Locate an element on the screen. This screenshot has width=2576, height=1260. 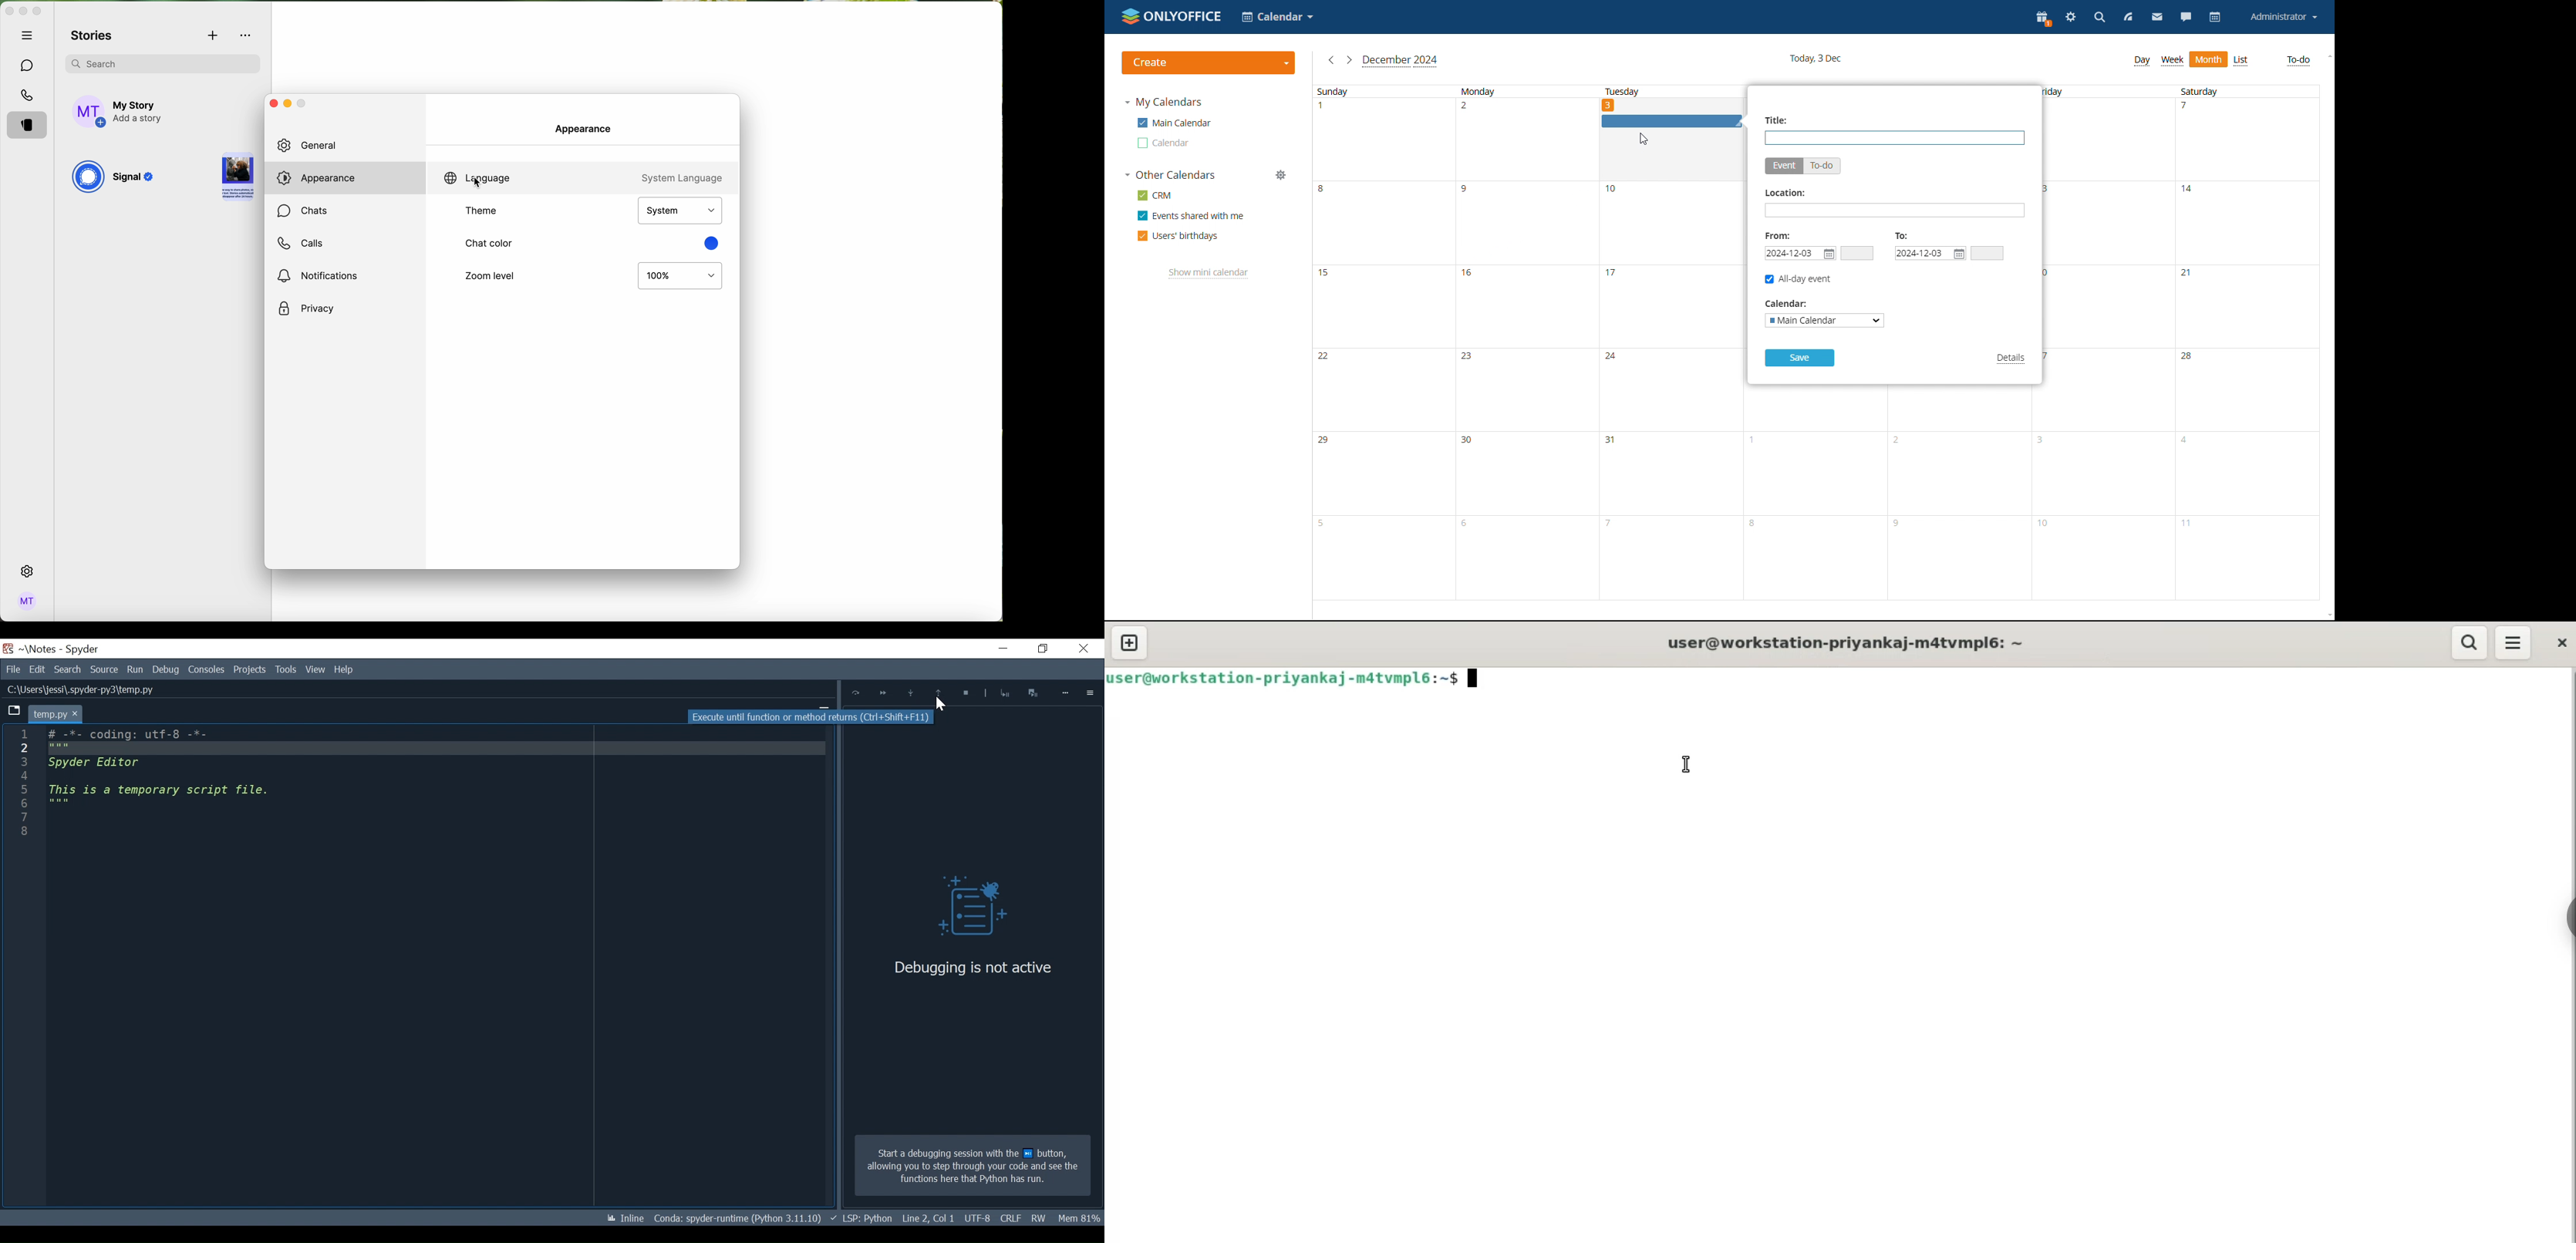
More is located at coordinates (1067, 693).